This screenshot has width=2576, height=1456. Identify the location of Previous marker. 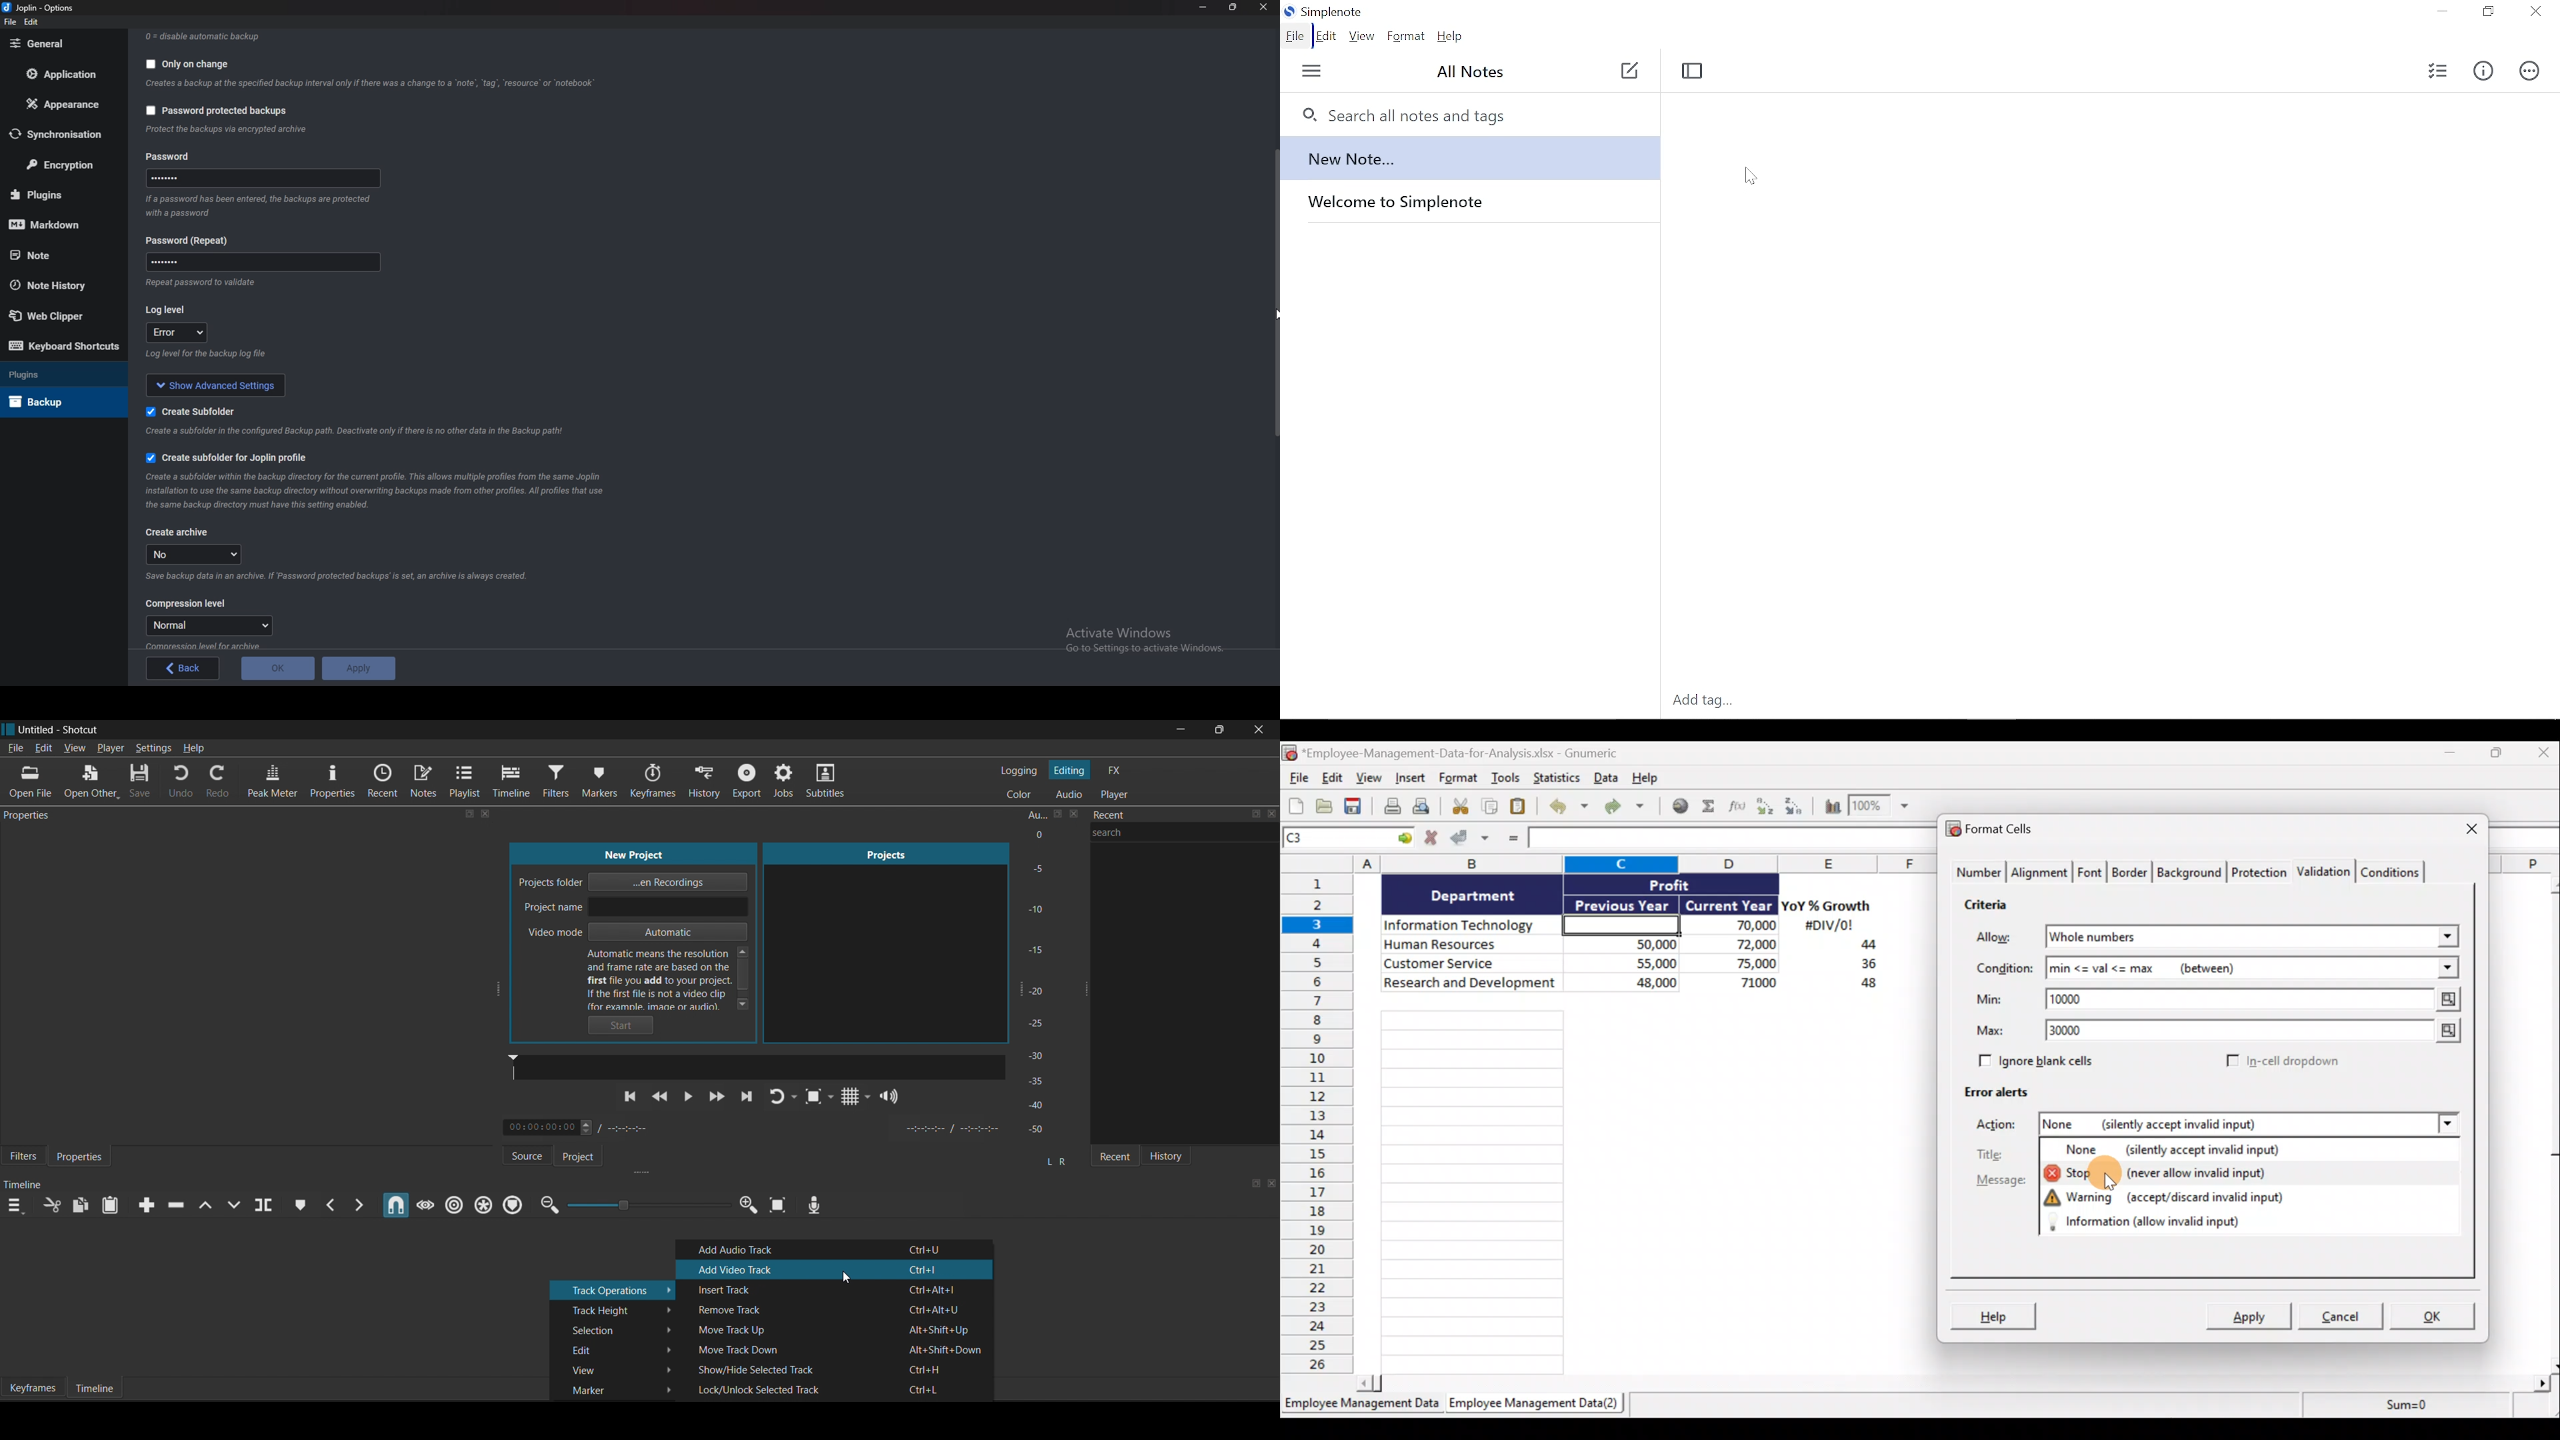
(331, 1205).